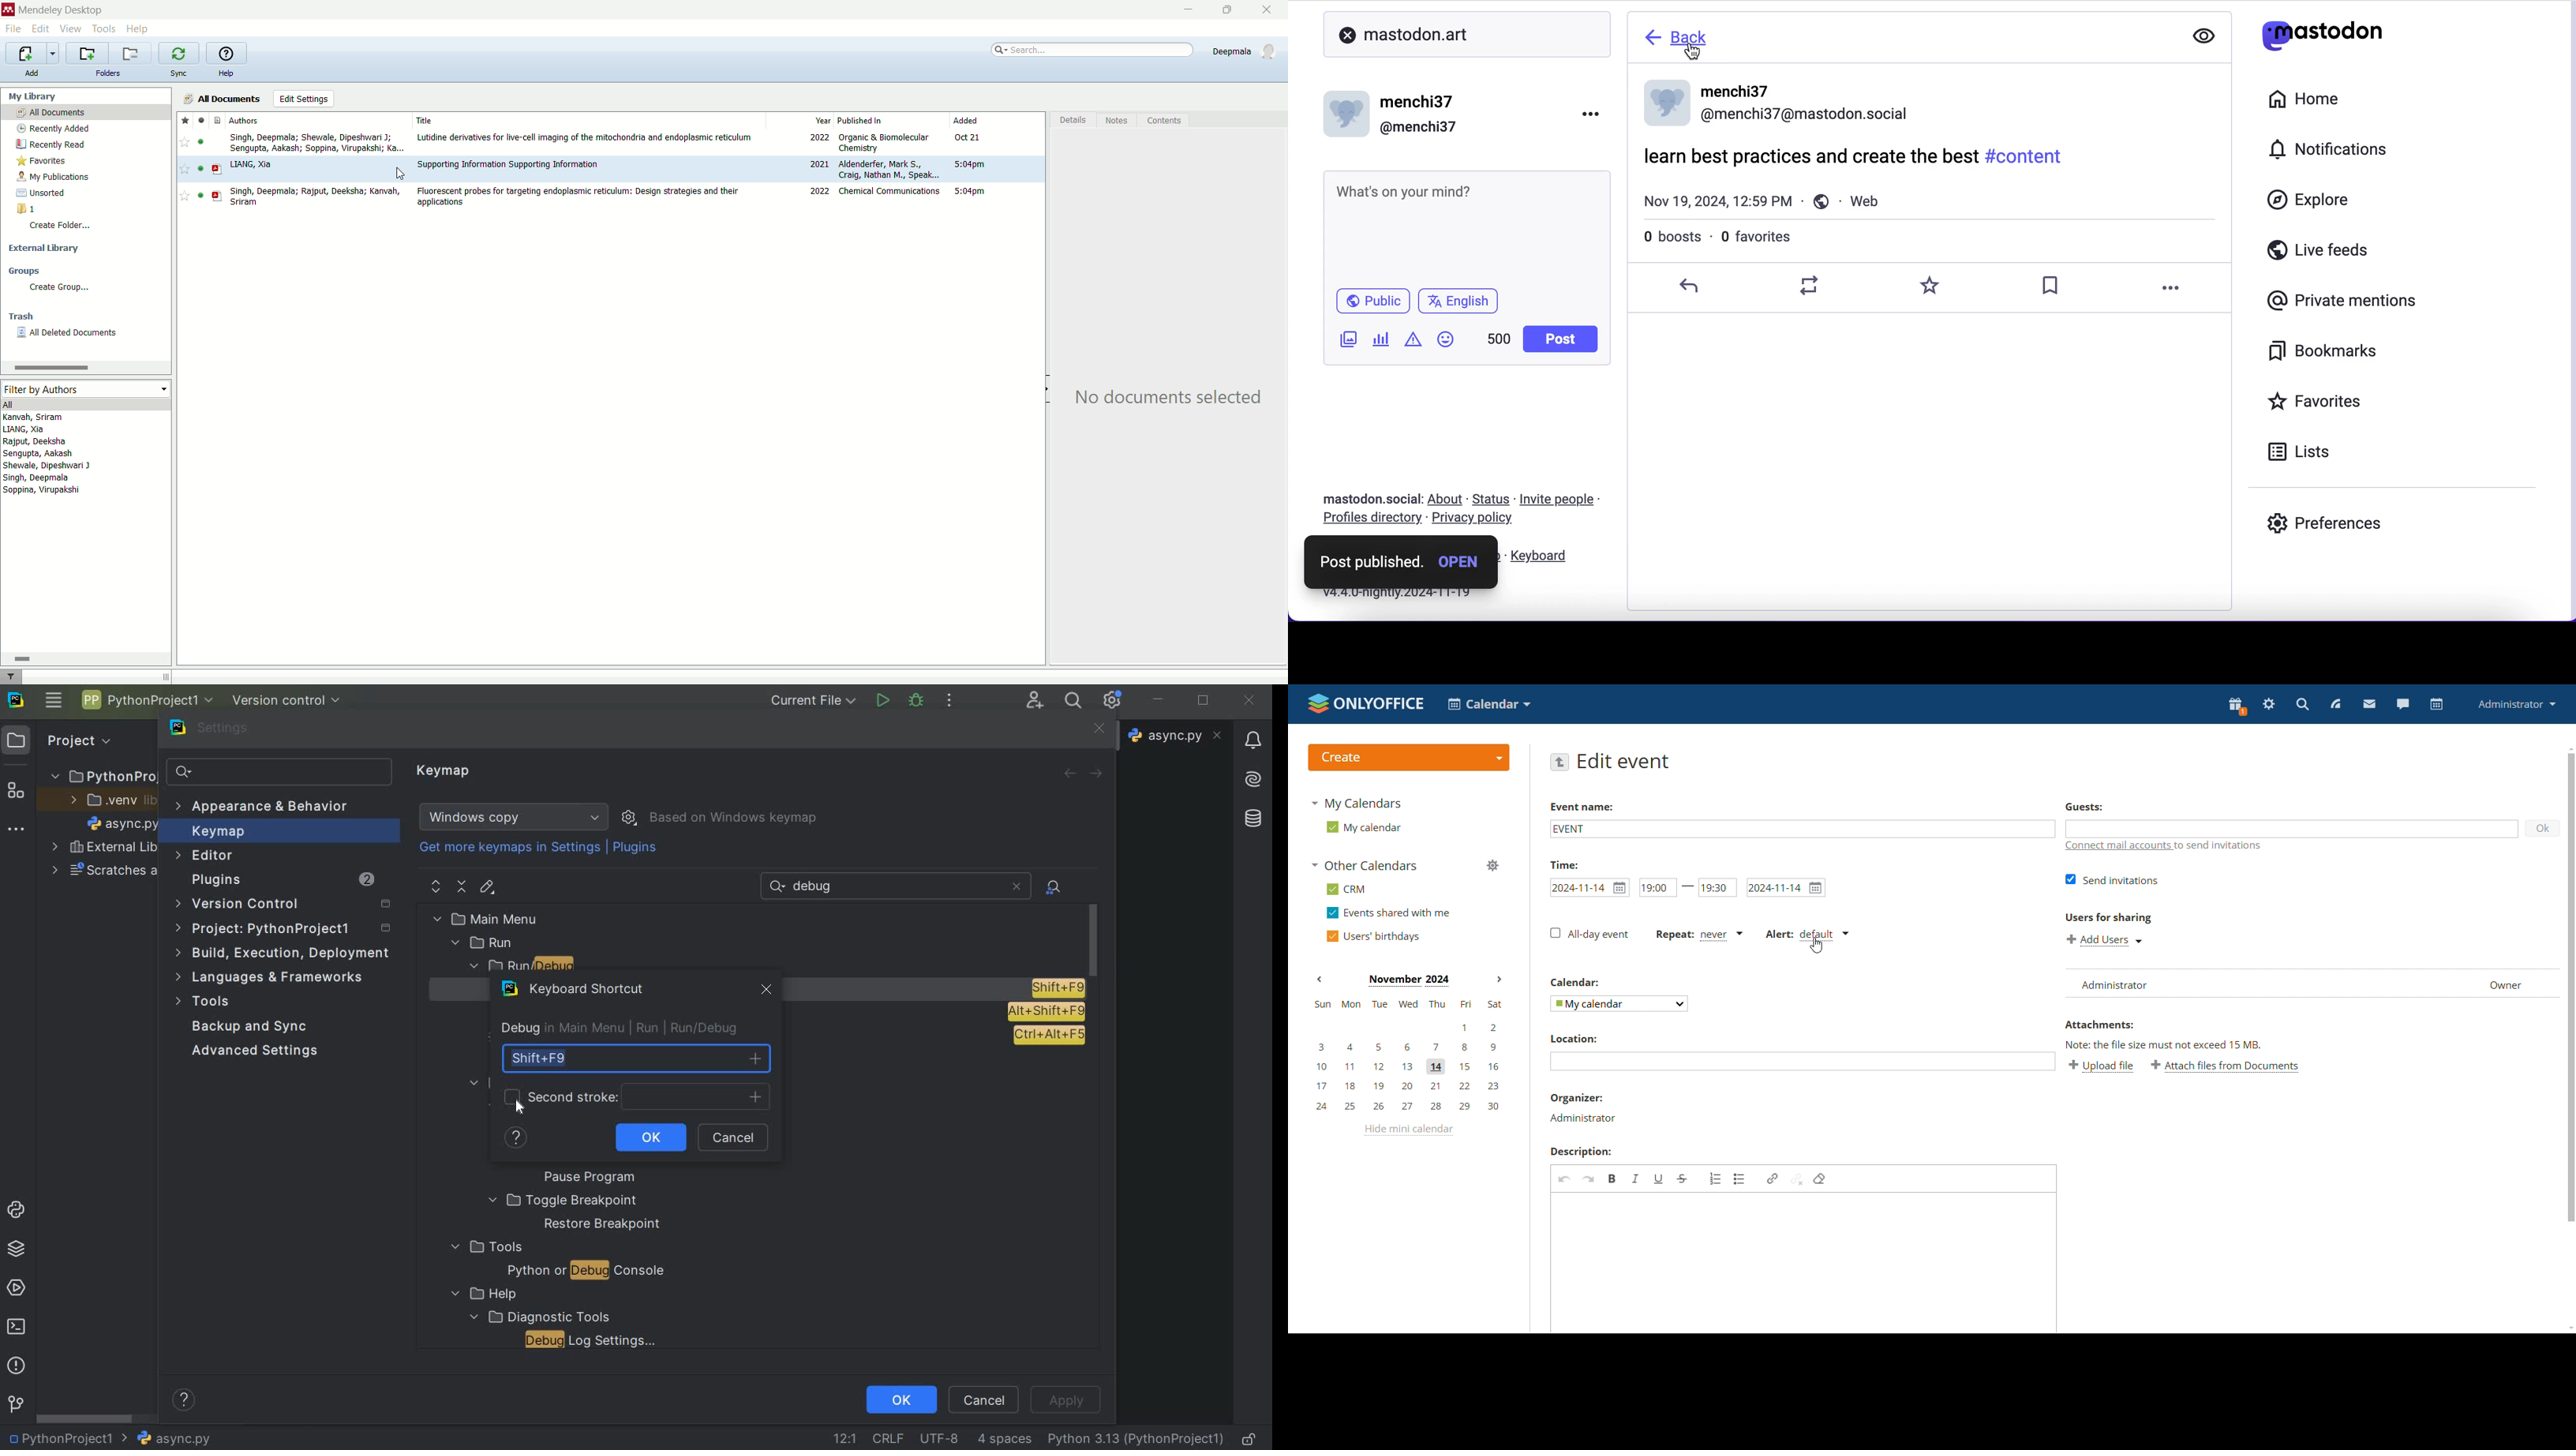 This screenshot has height=1456, width=2576. I want to click on display picture, so click(1664, 104).